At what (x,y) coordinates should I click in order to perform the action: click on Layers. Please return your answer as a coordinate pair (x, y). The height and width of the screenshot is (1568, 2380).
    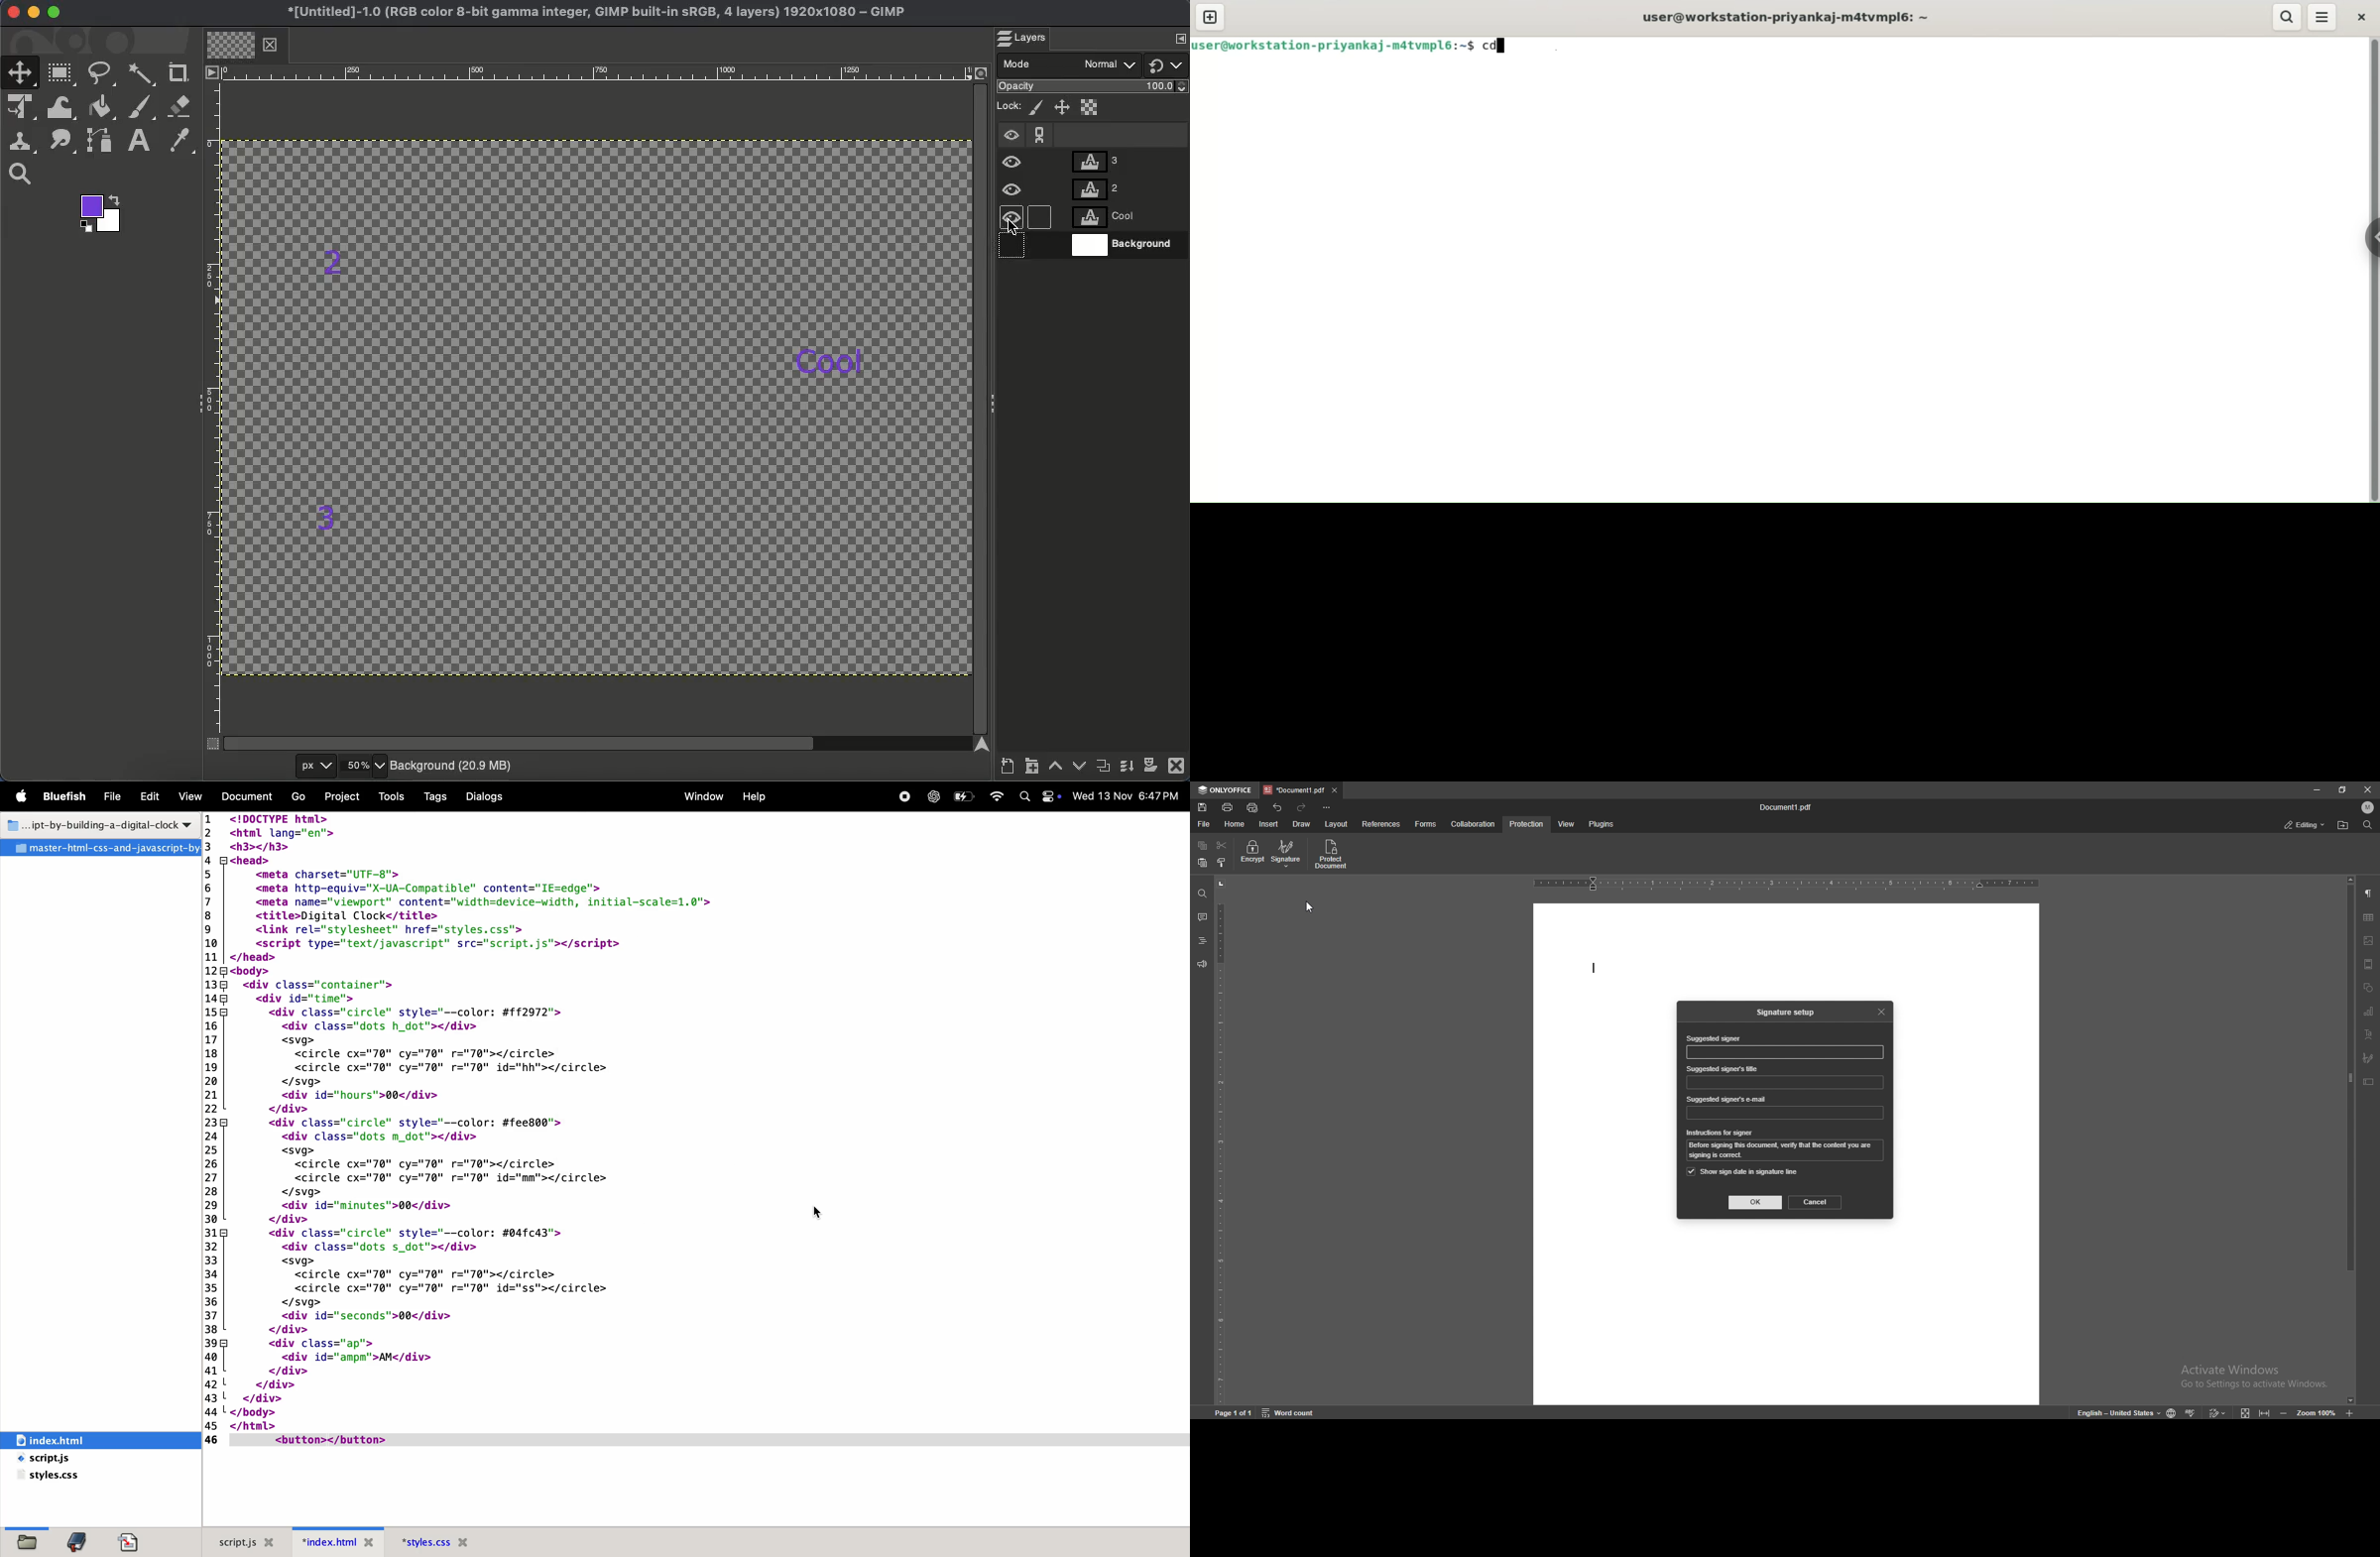
    Looking at the image, I should click on (1124, 203).